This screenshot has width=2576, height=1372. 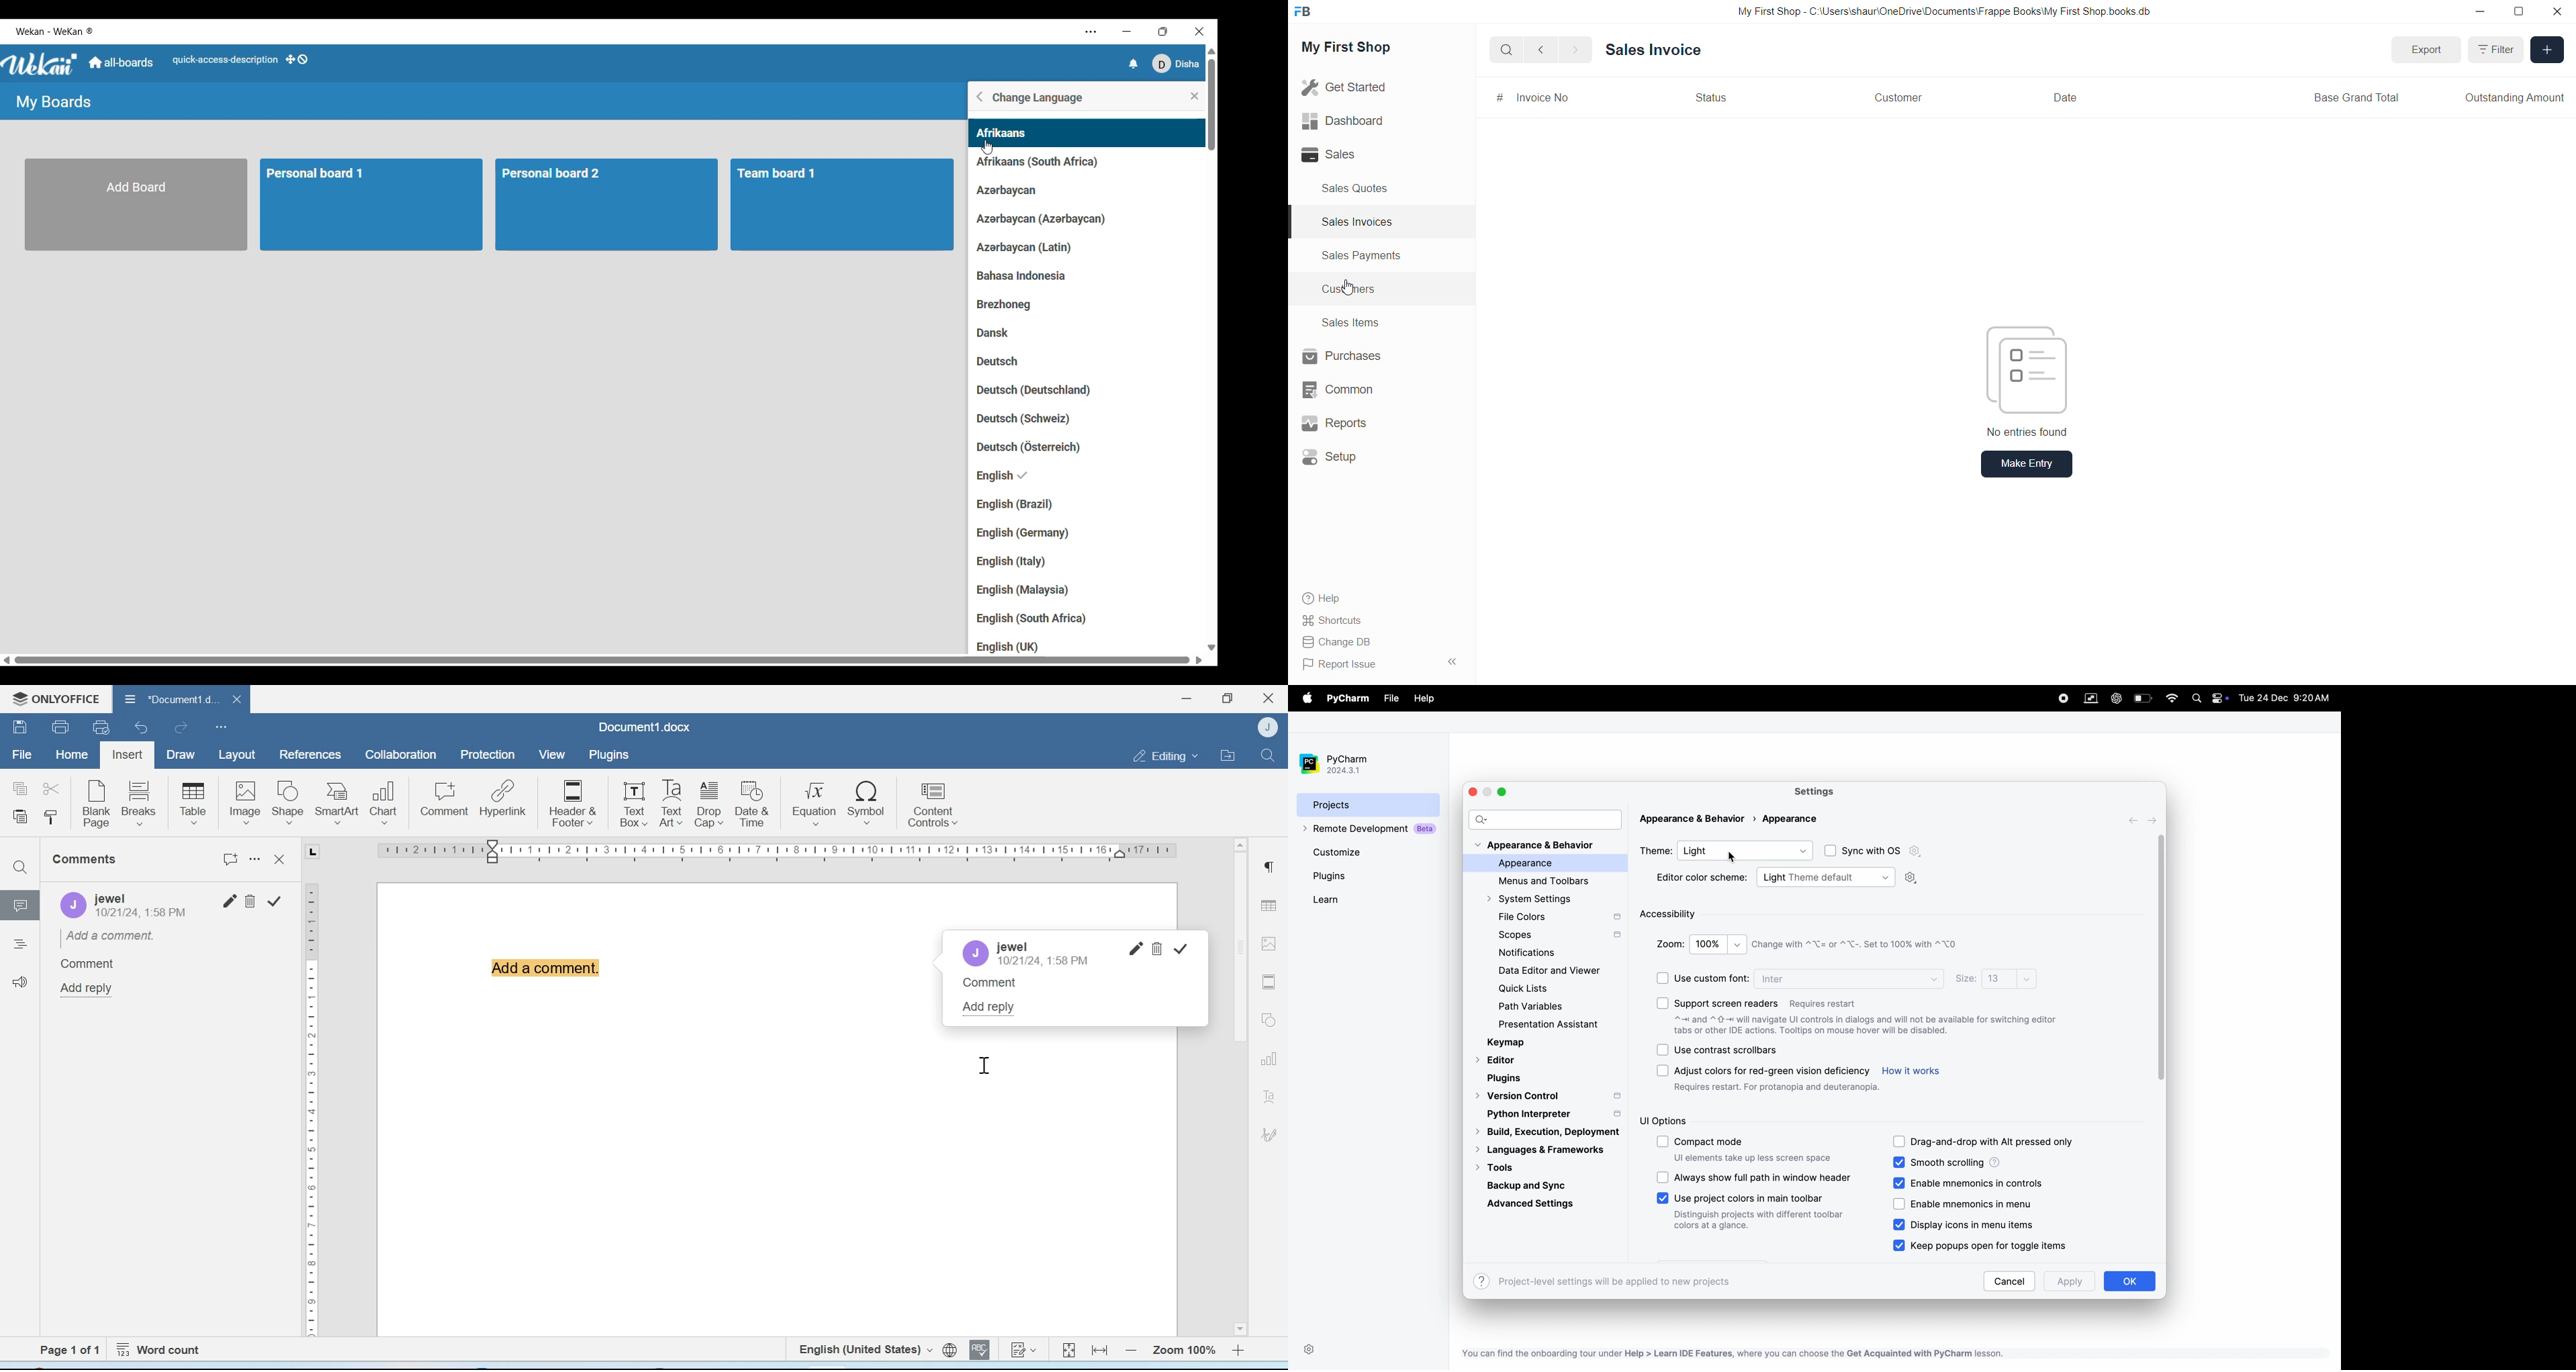 I want to click on Customer, so click(x=1902, y=100).